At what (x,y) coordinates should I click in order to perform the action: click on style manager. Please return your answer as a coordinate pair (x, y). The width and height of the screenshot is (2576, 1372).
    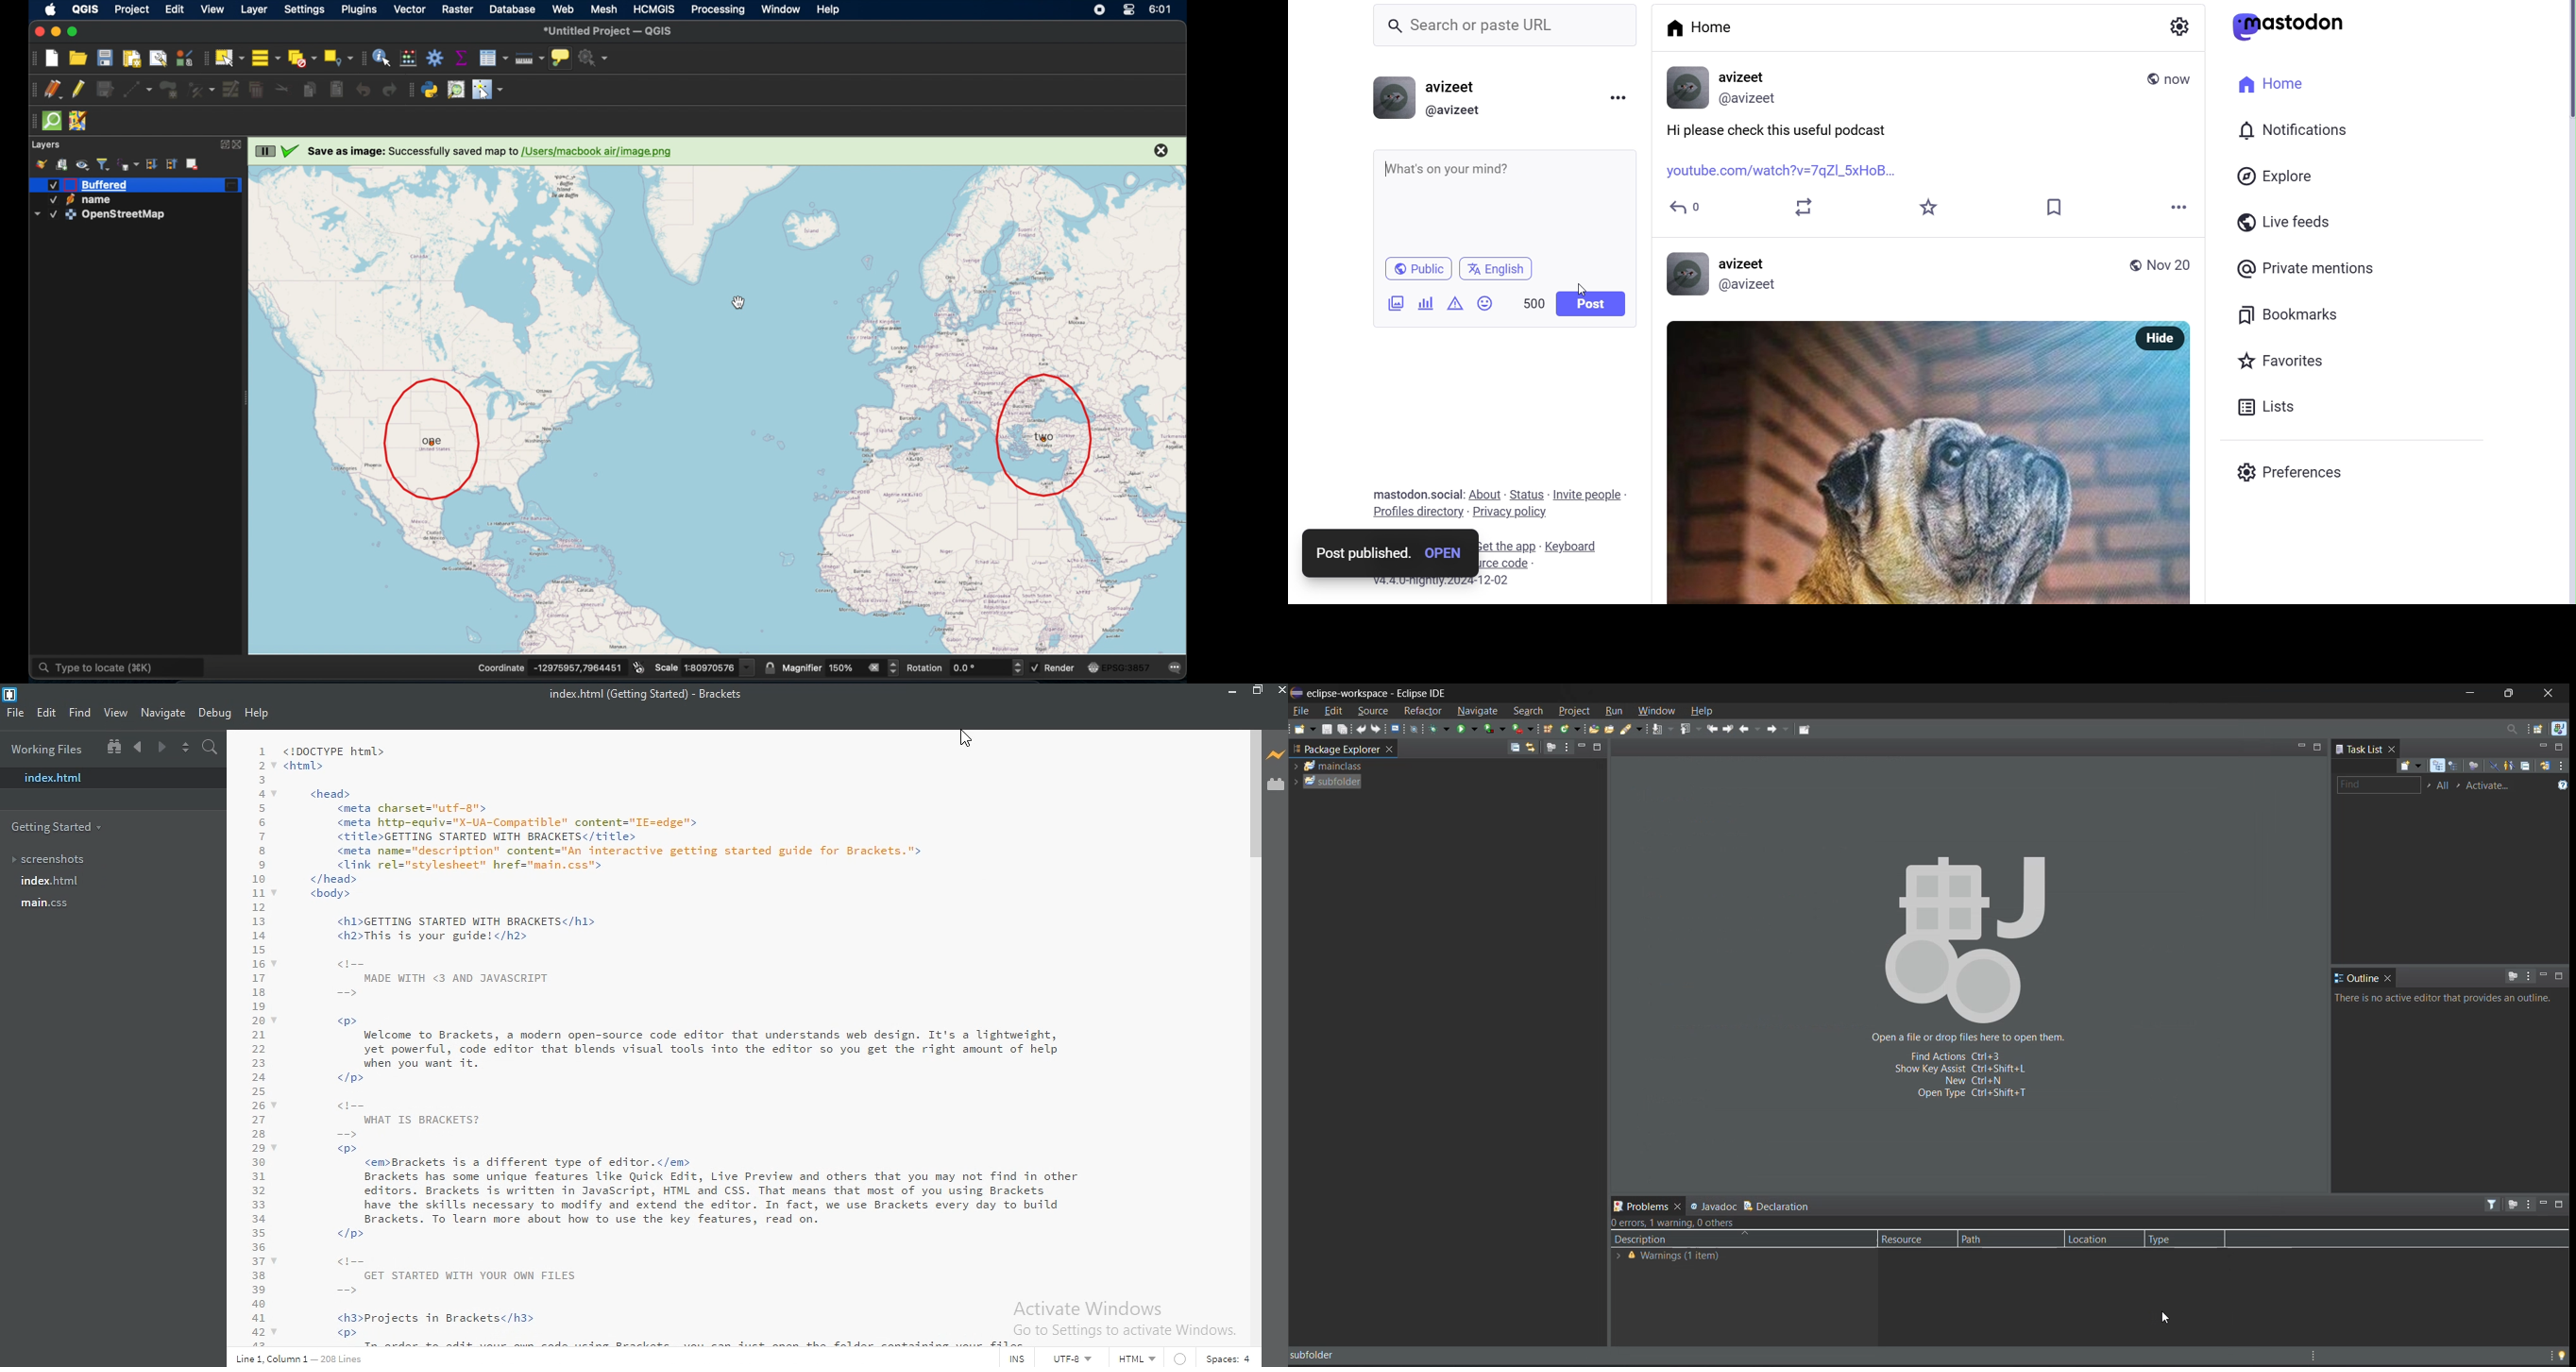
    Looking at the image, I should click on (184, 58).